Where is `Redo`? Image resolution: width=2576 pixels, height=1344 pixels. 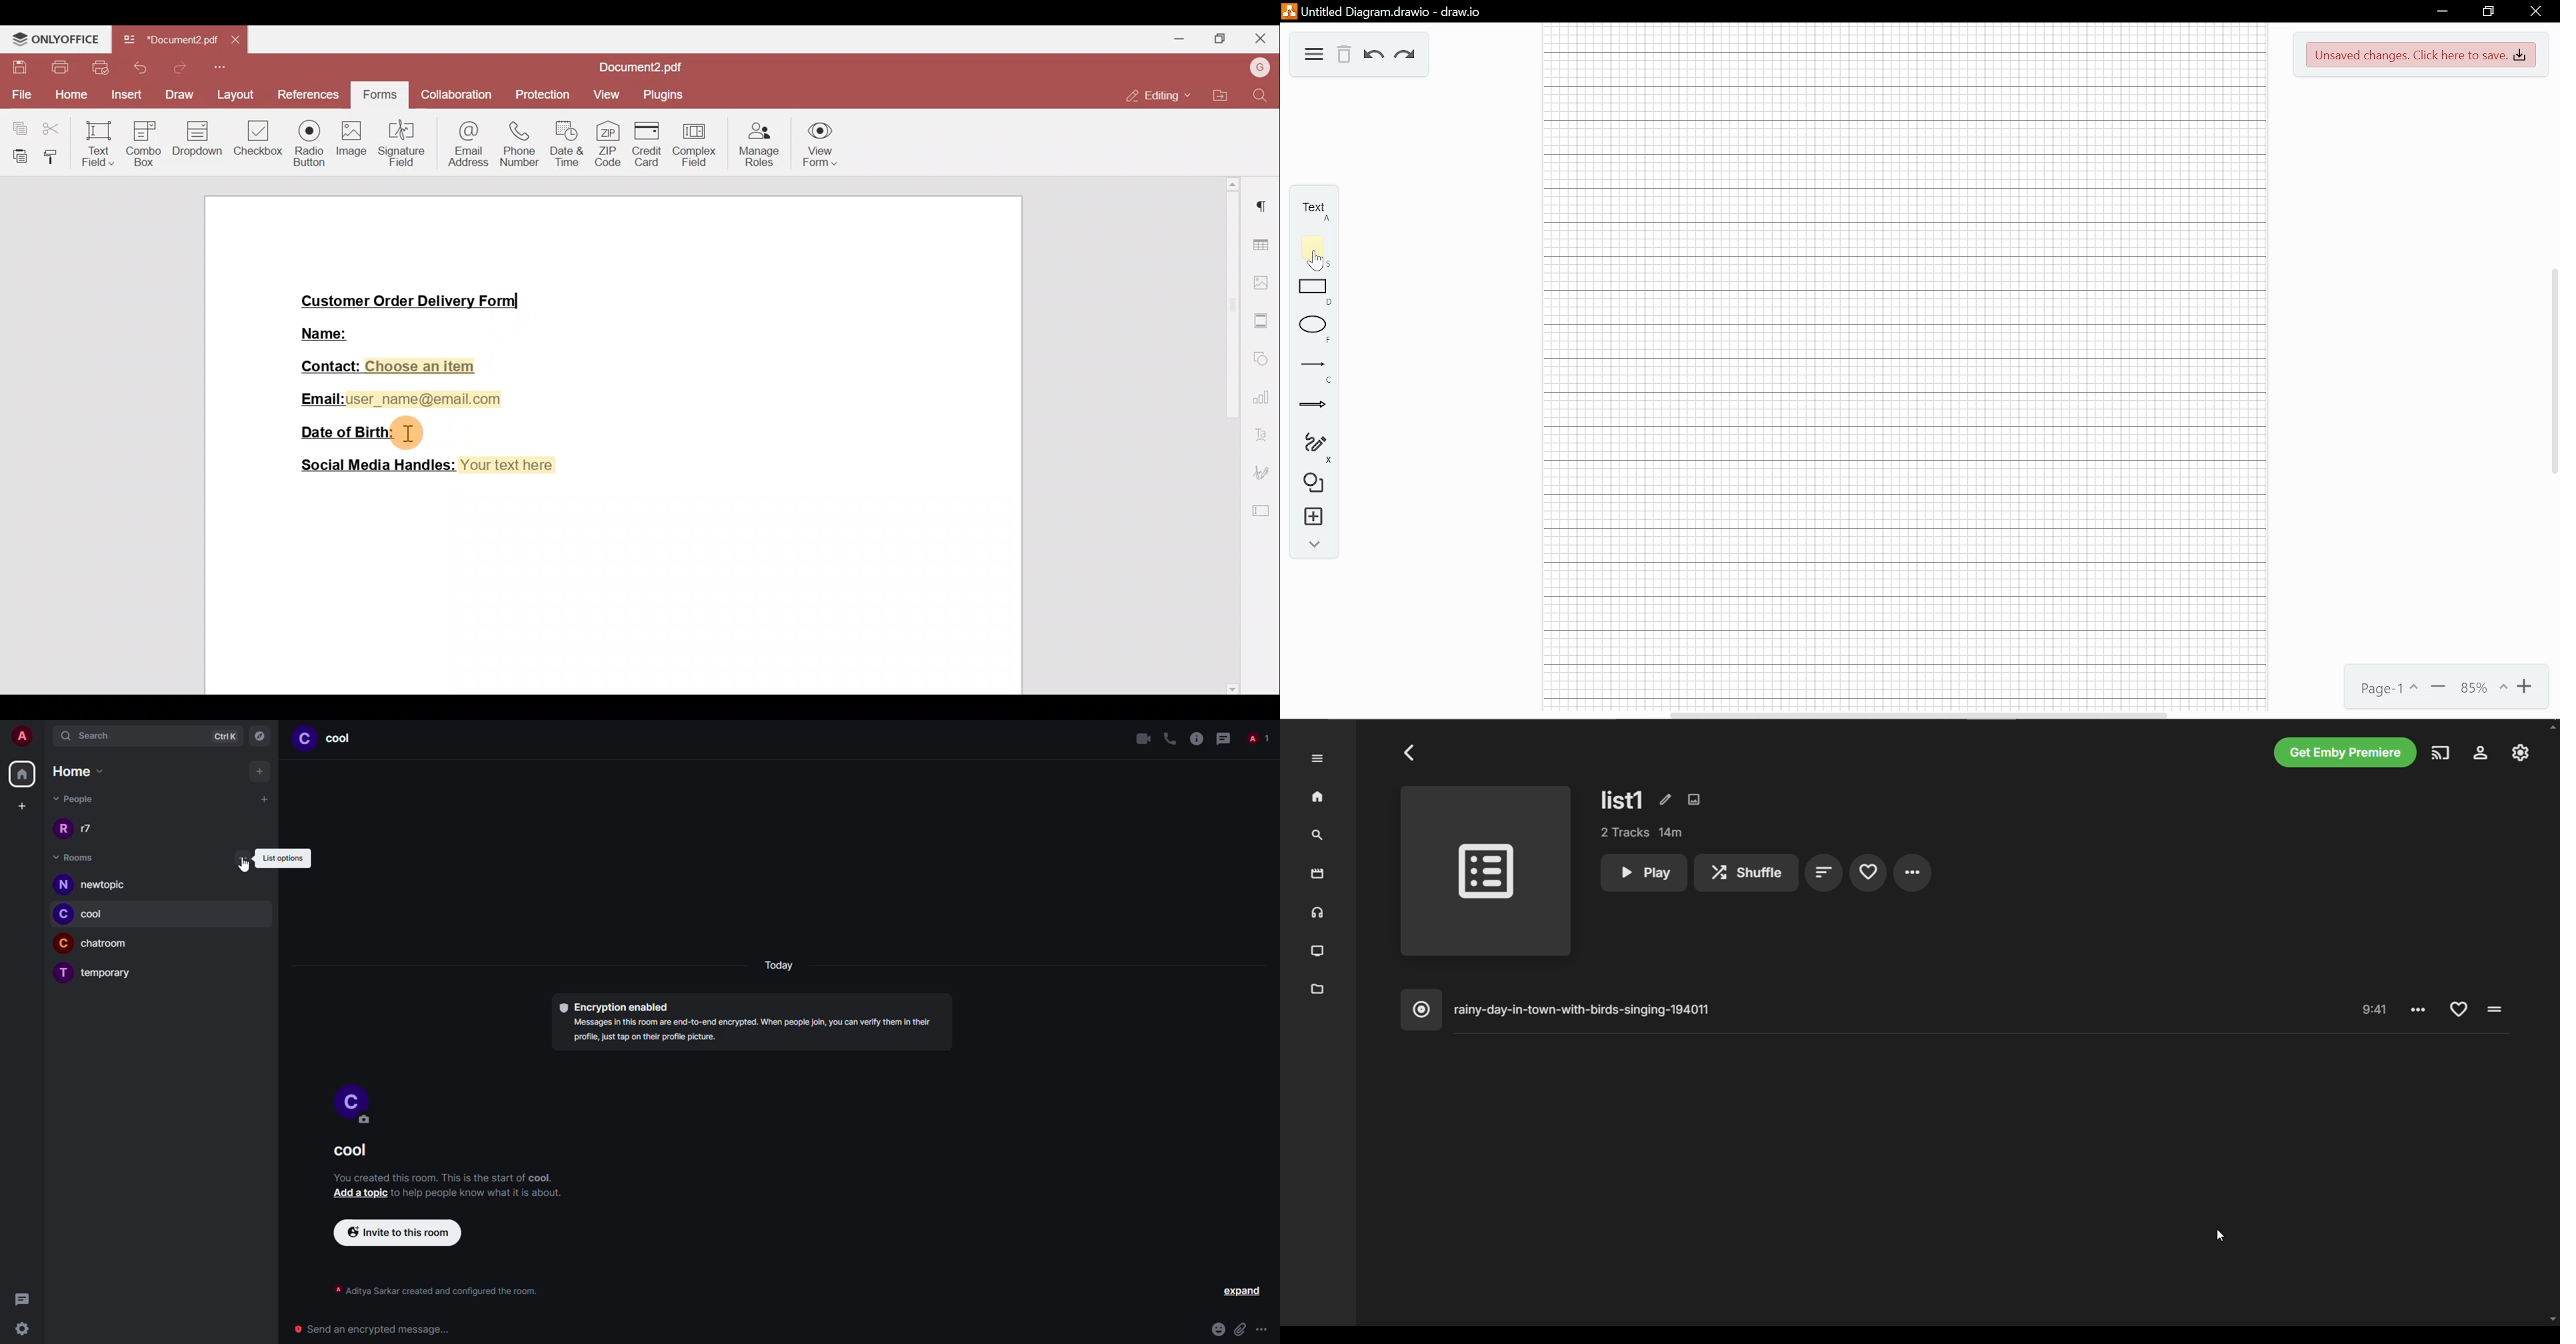 Redo is located at coordinates (1406, 56).